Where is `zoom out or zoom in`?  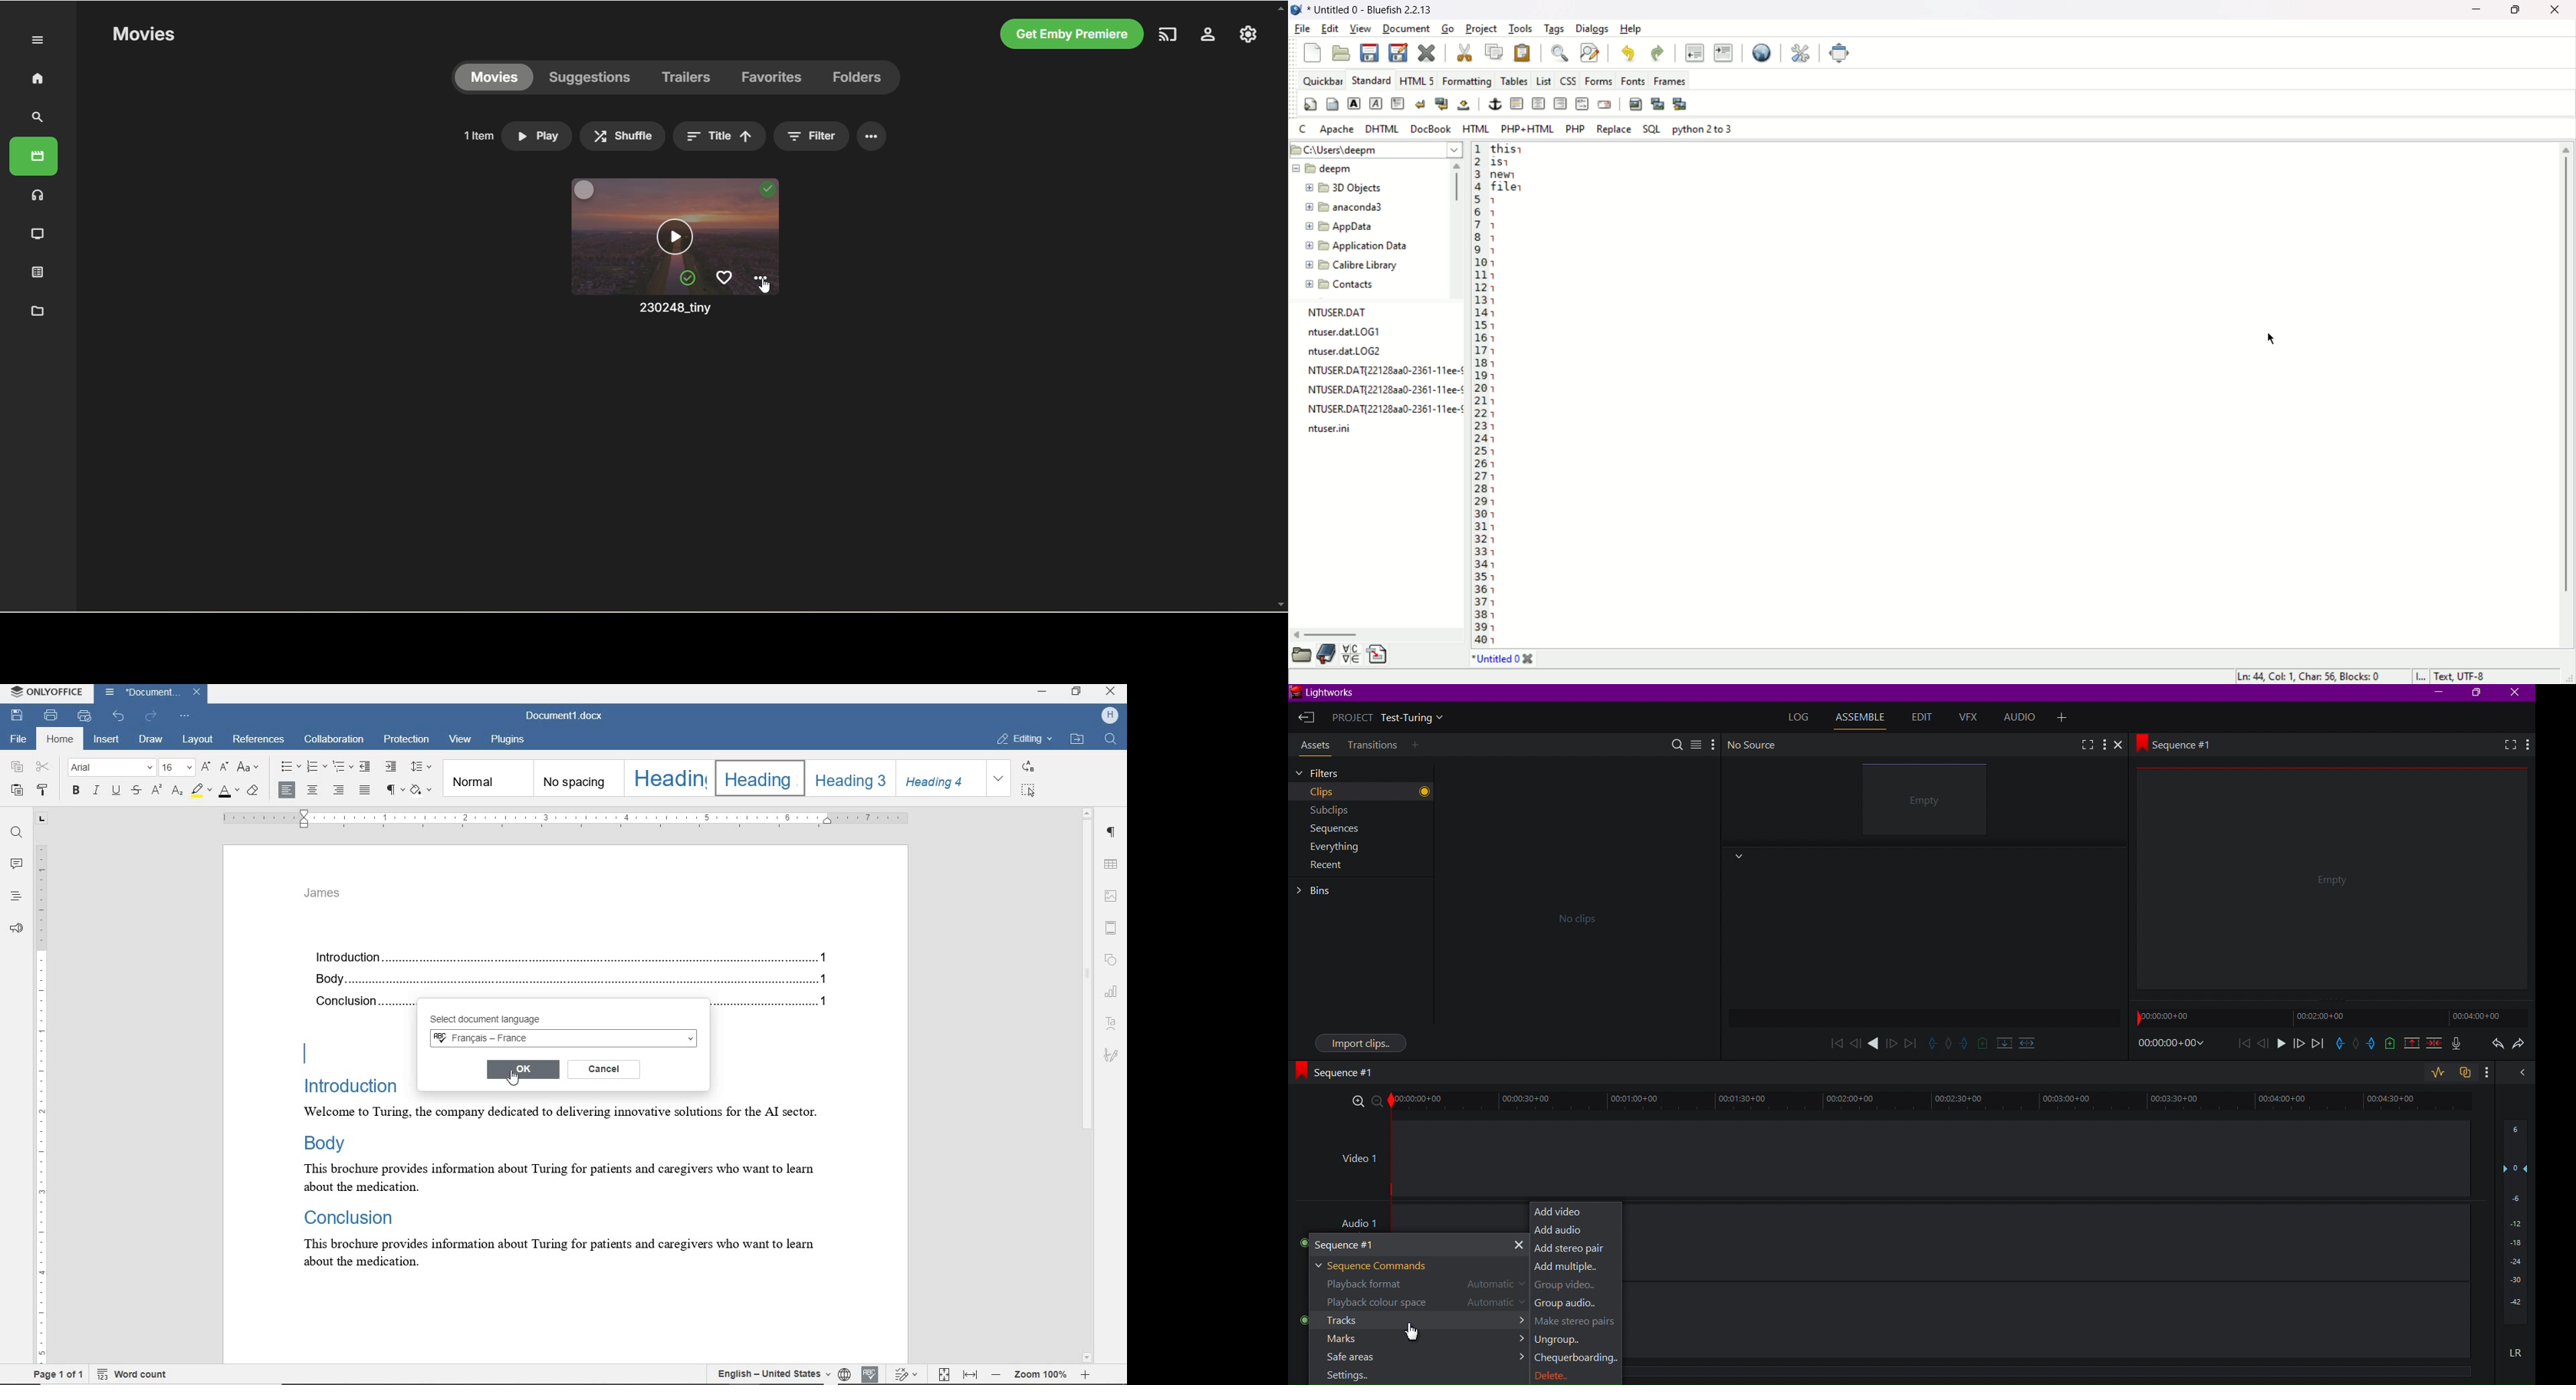
zoom out or zoom in is located at coordinates (1044, 1373).